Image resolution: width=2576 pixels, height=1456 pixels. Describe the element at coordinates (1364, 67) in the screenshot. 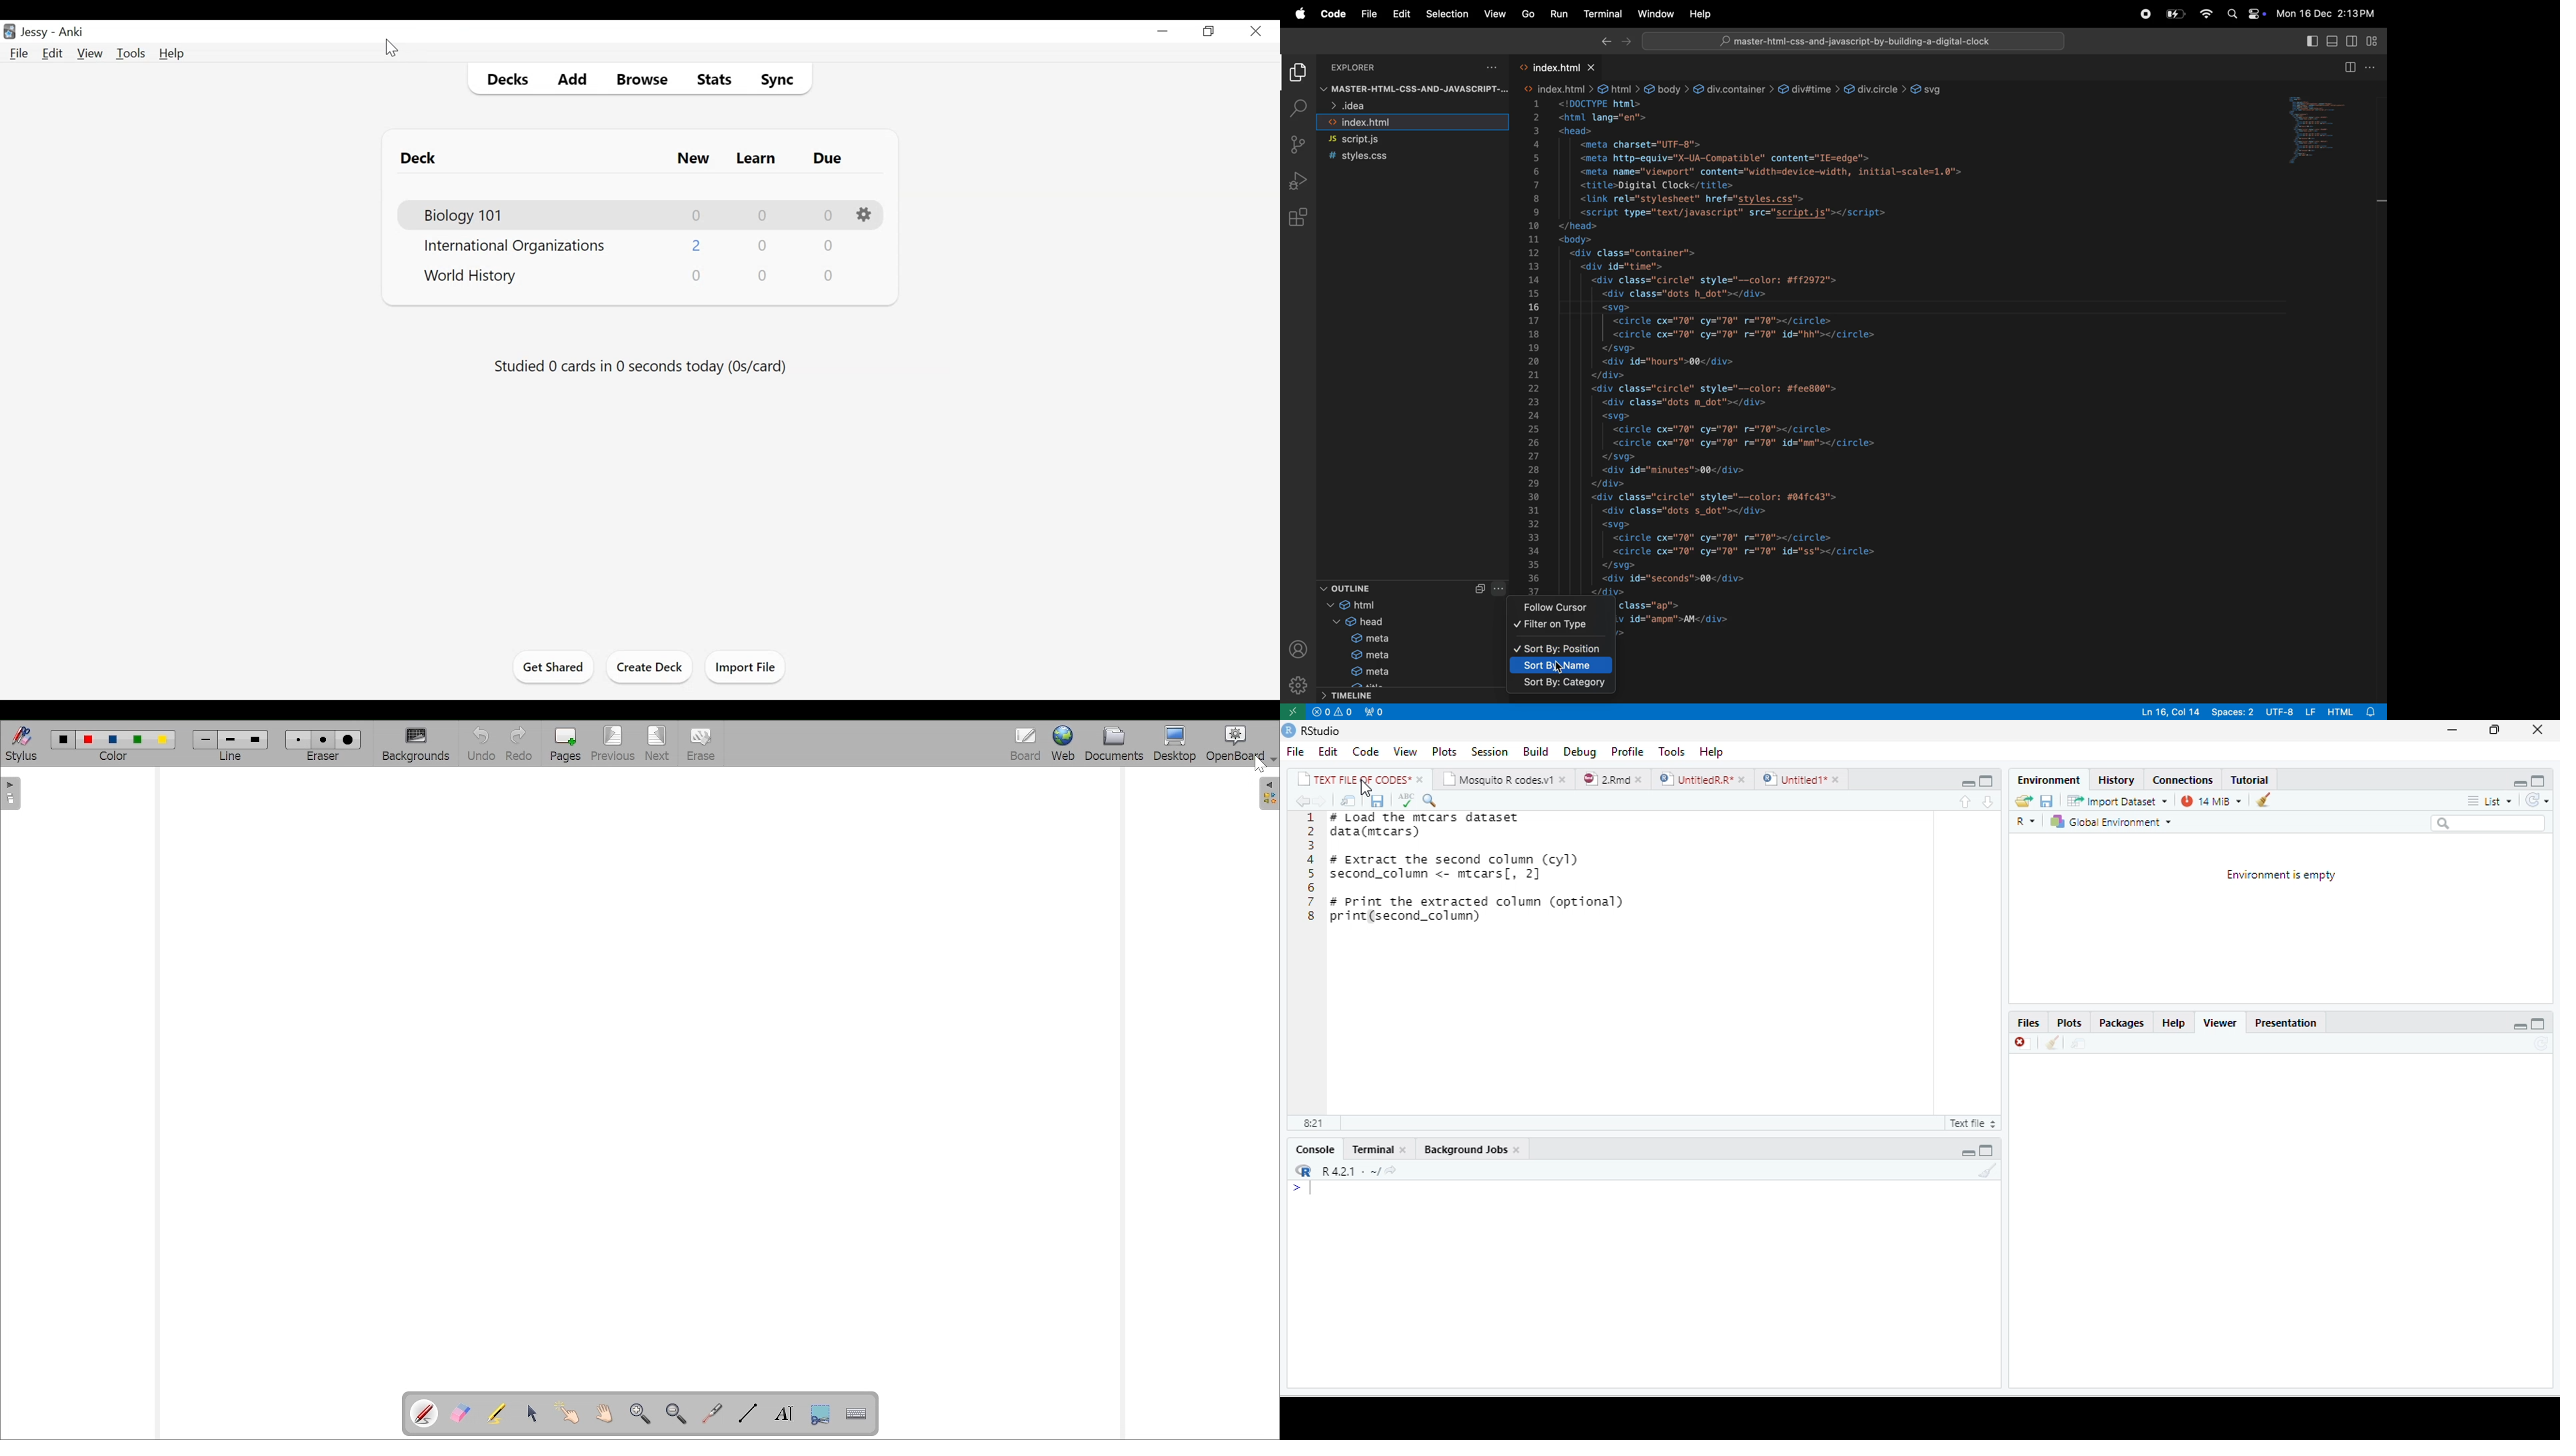

I see `Explorer` at that location.